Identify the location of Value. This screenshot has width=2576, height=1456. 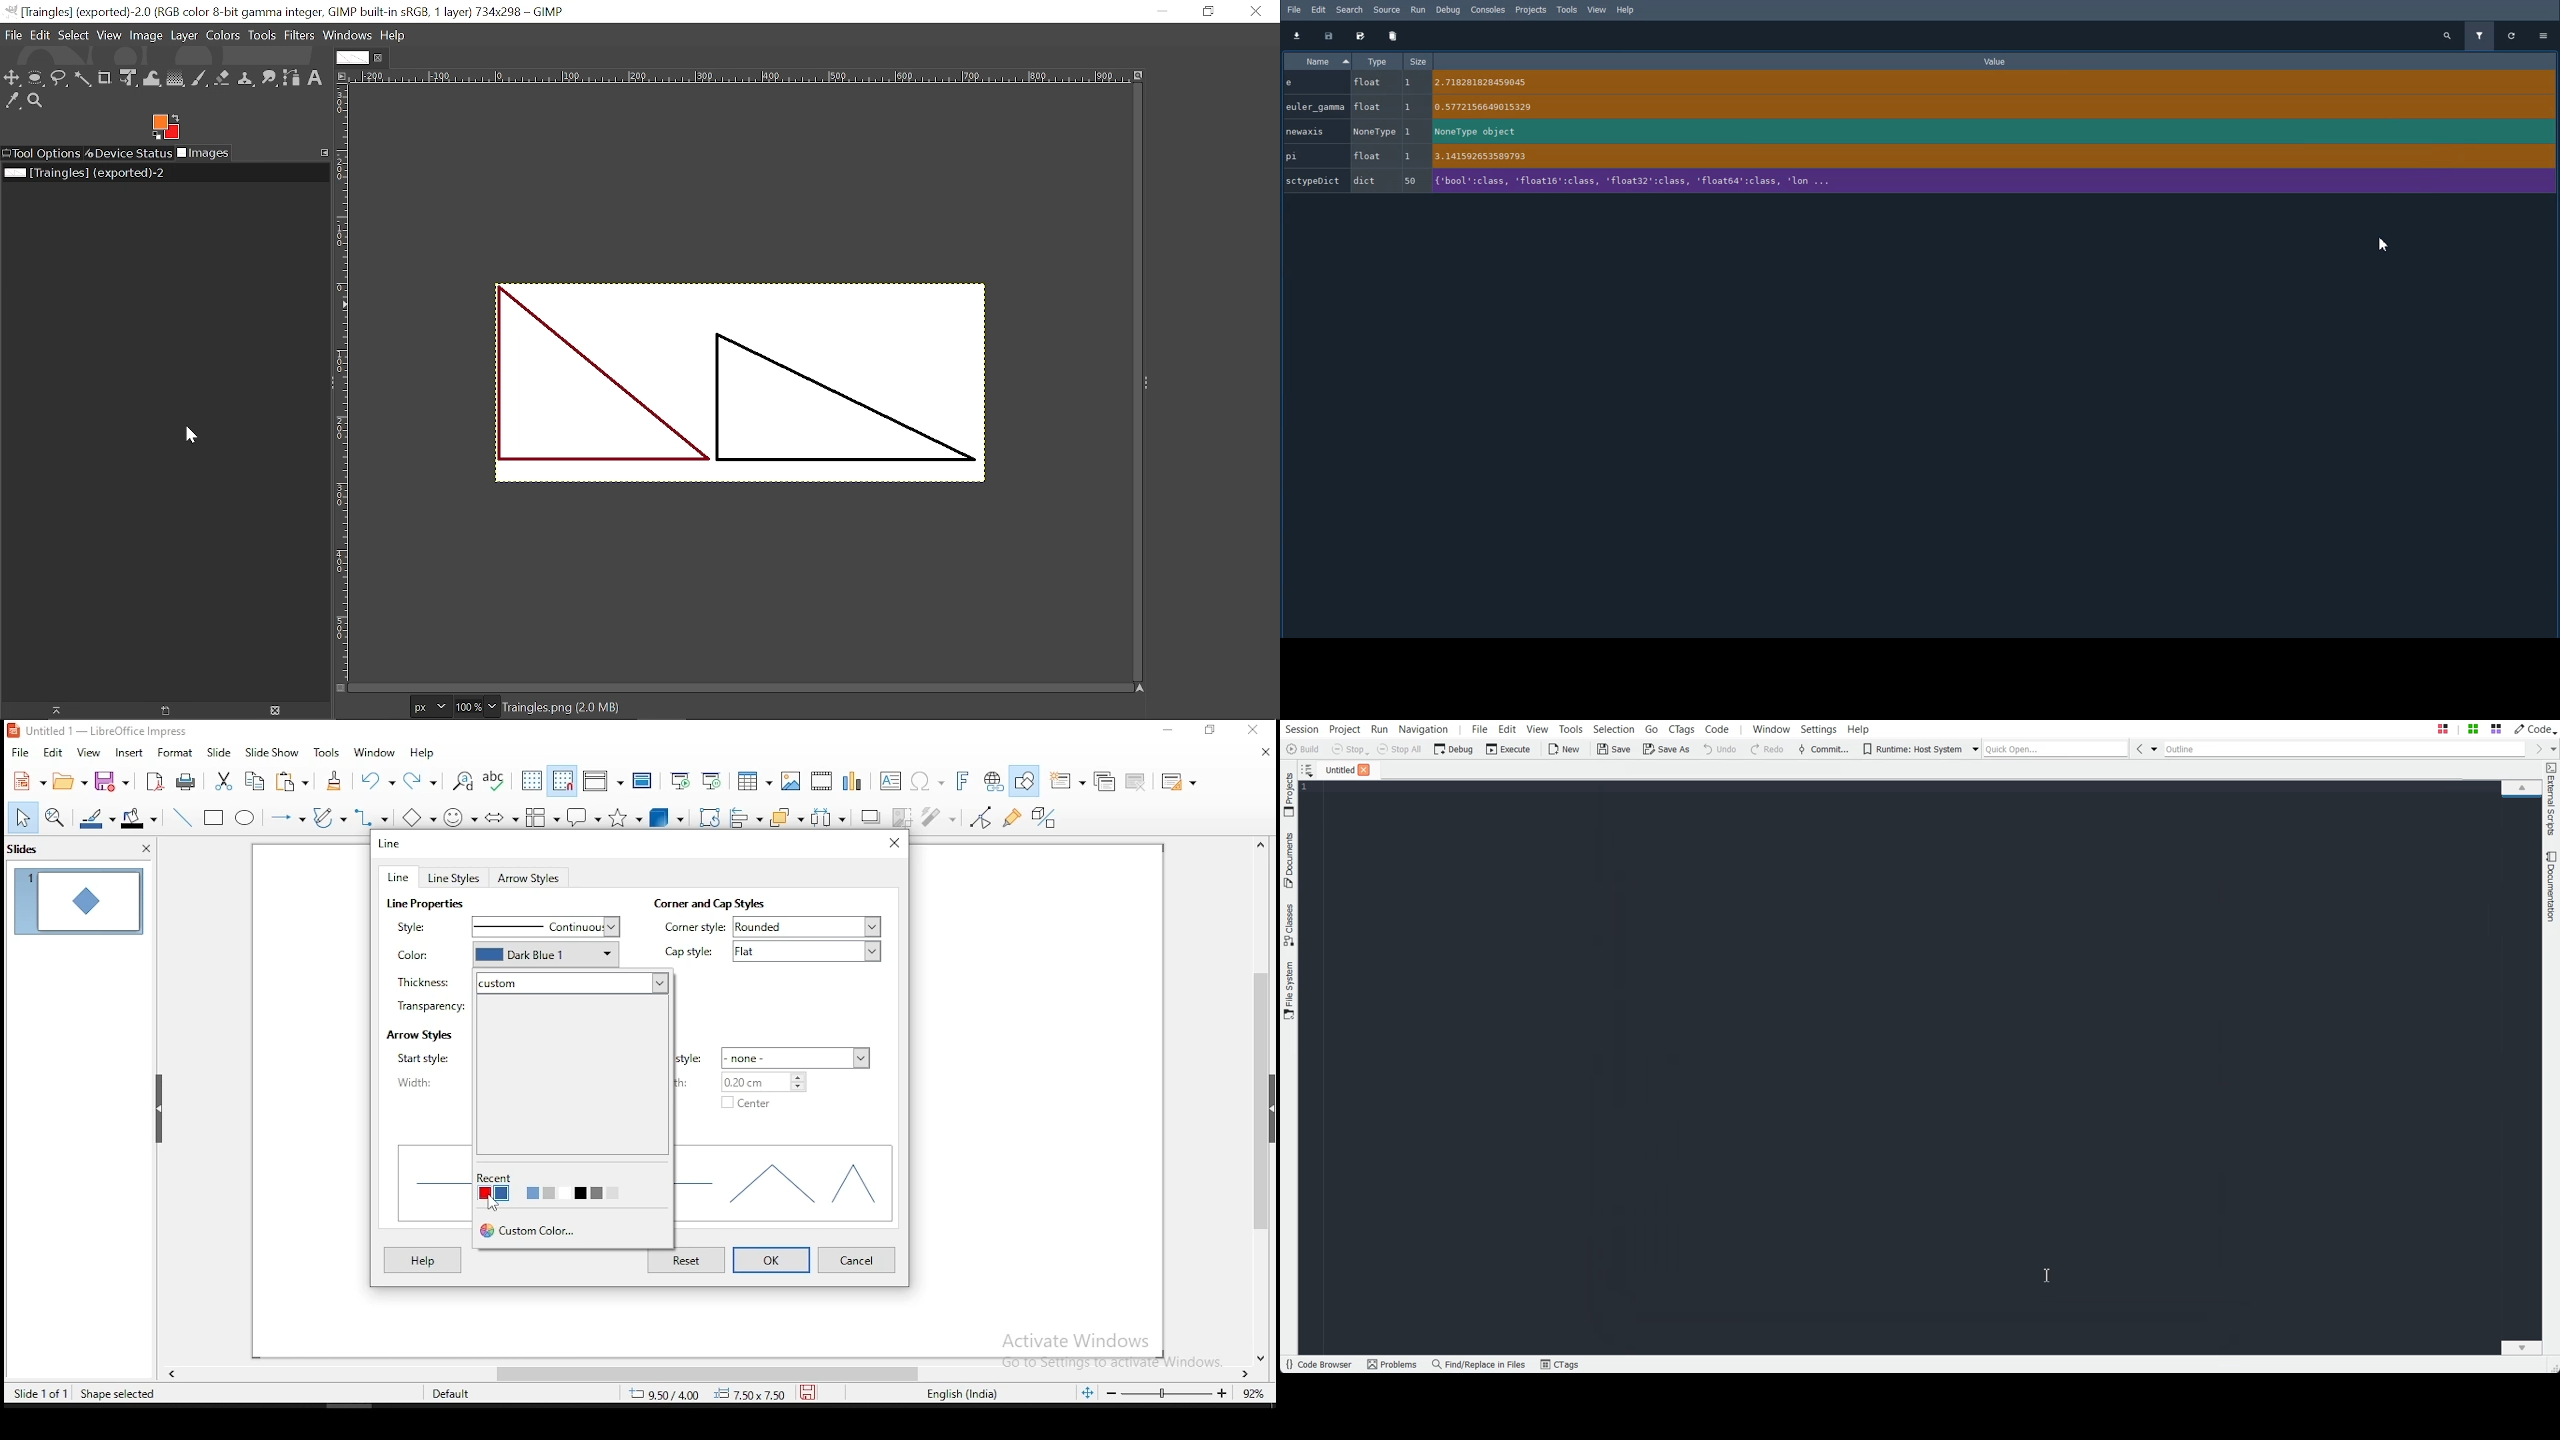
(1997, 61).